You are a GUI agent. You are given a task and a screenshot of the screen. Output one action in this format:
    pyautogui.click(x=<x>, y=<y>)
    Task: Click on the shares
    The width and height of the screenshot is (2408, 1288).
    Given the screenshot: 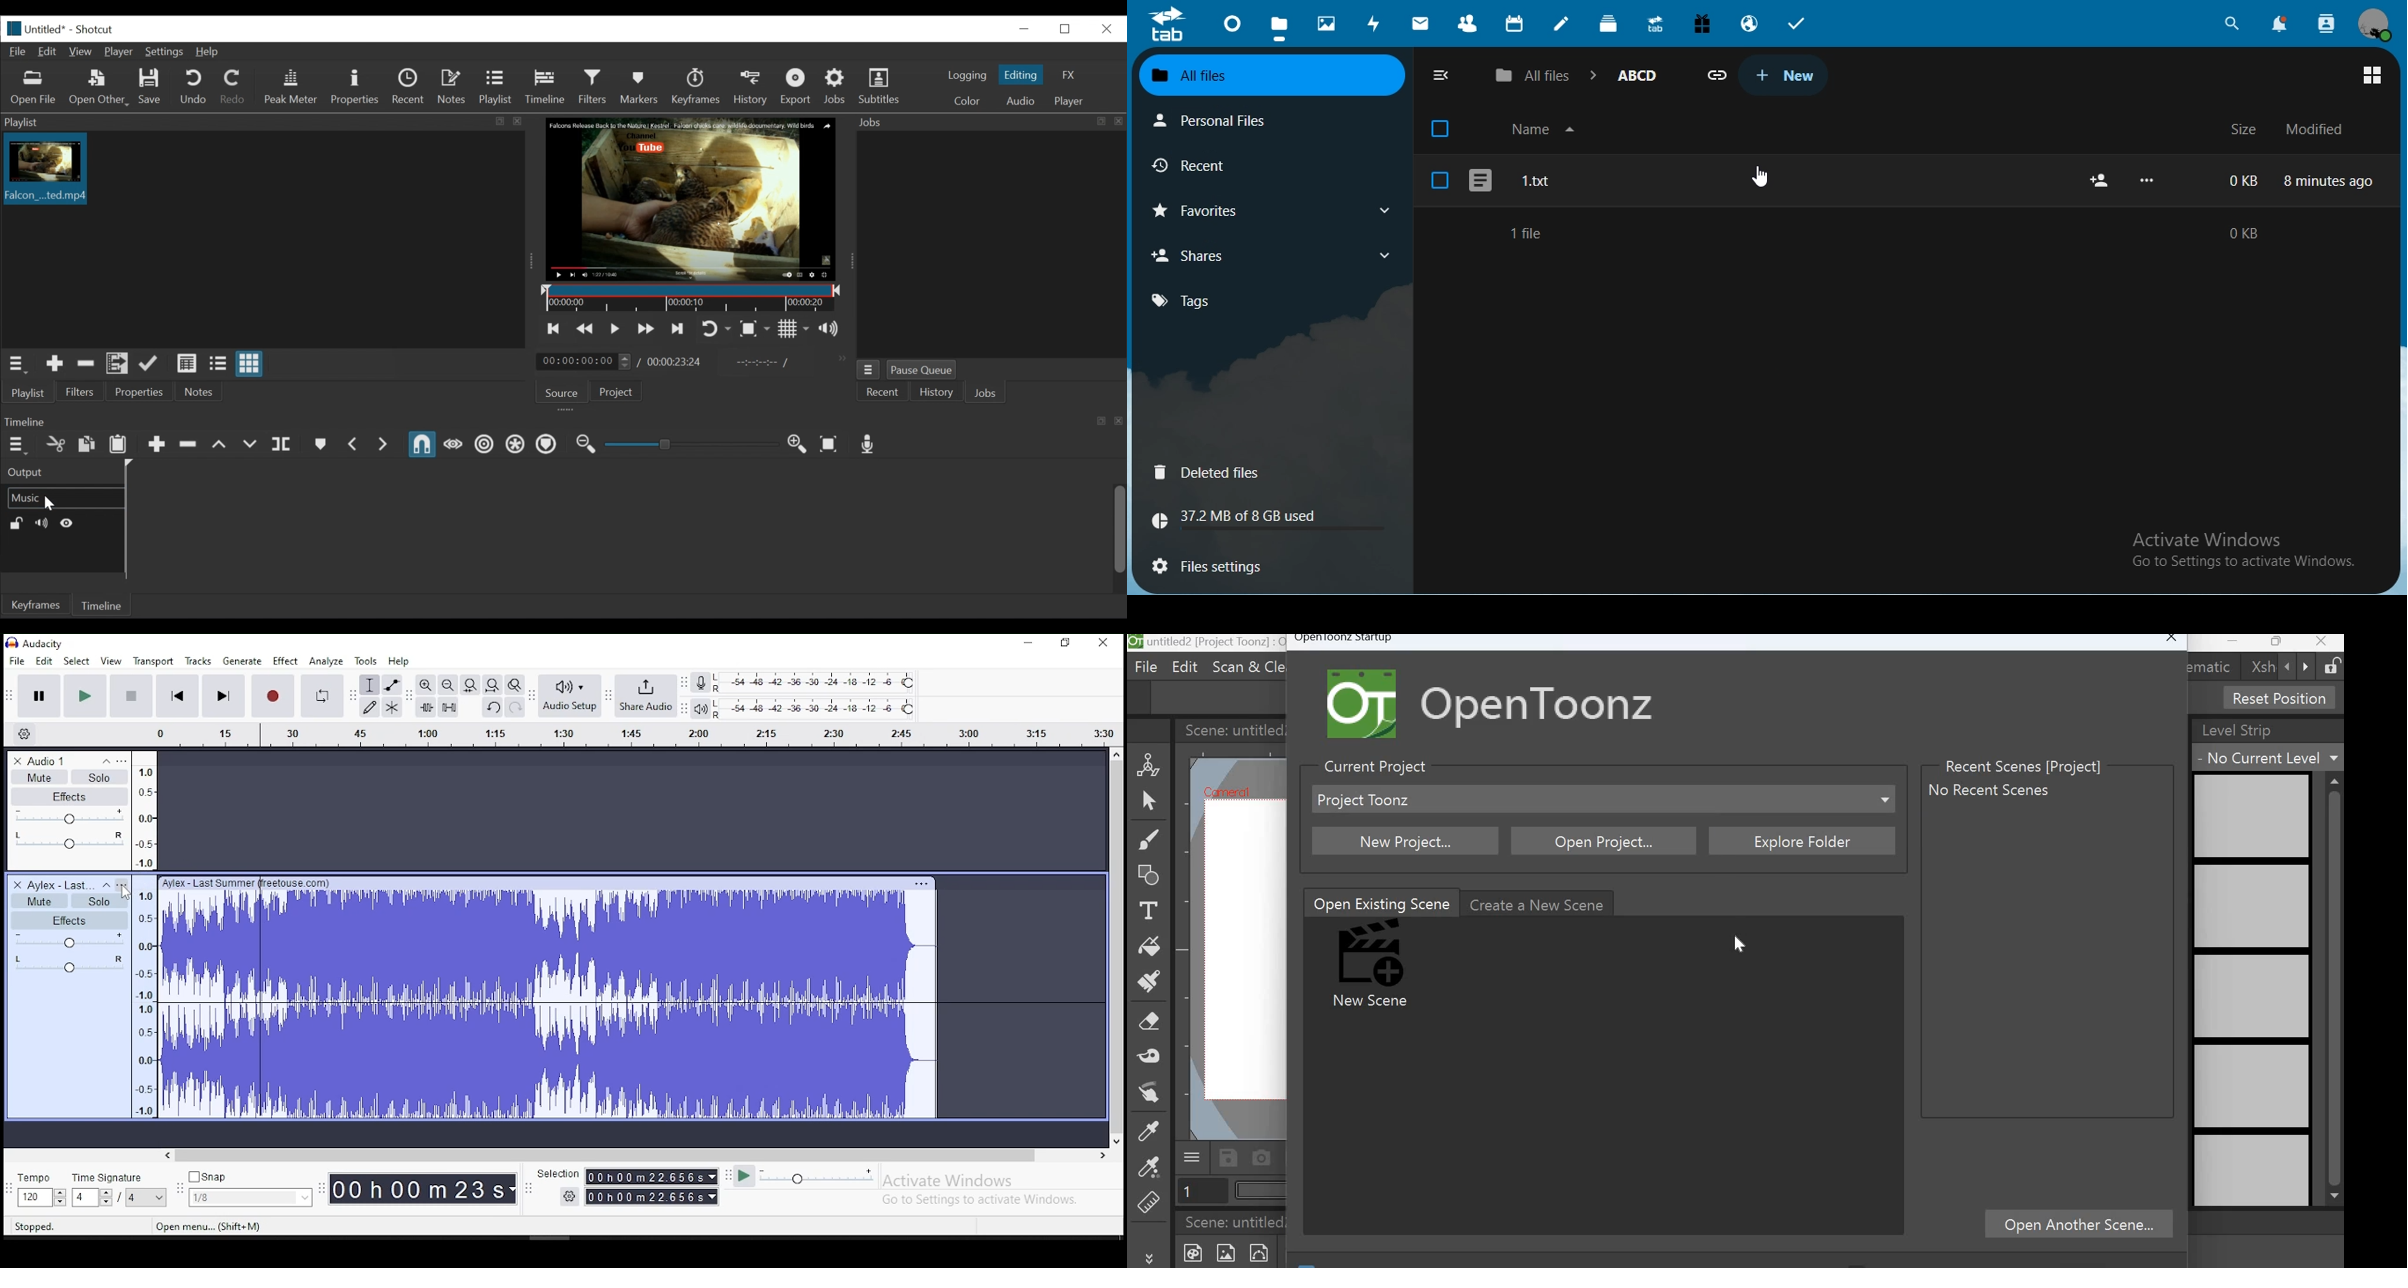 What is the action you would take?
    pyautogui.click(x=1197, y=255)
    